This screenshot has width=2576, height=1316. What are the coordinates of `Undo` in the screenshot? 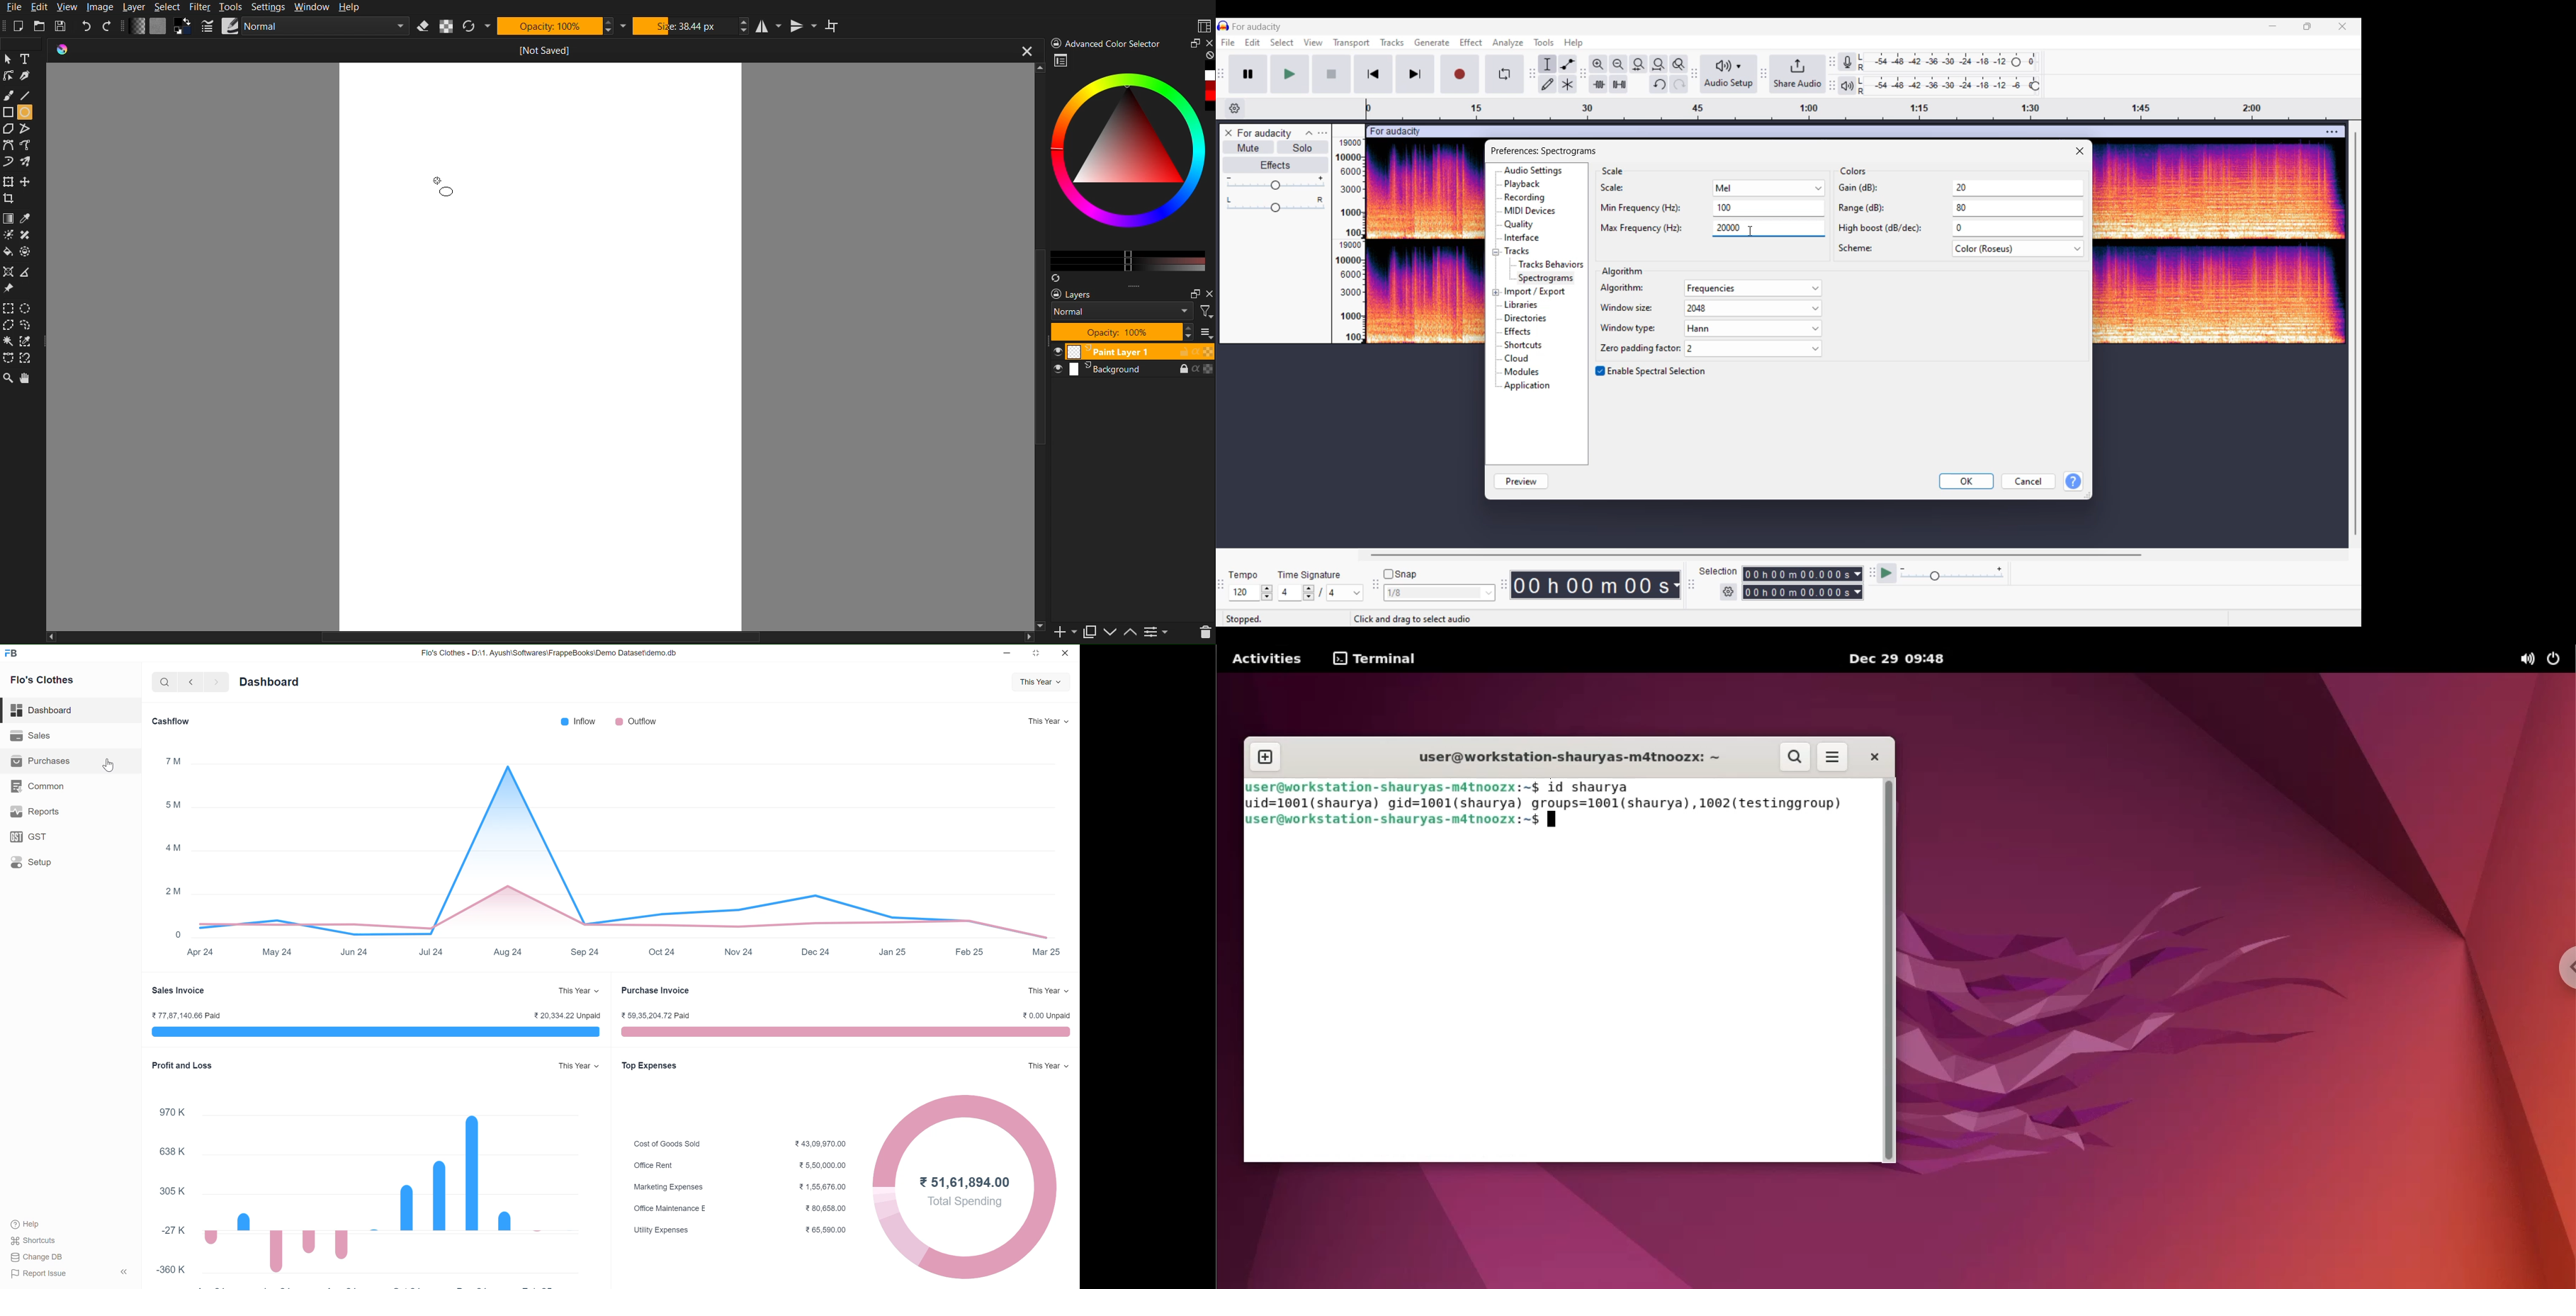 It's located at (87, 27).